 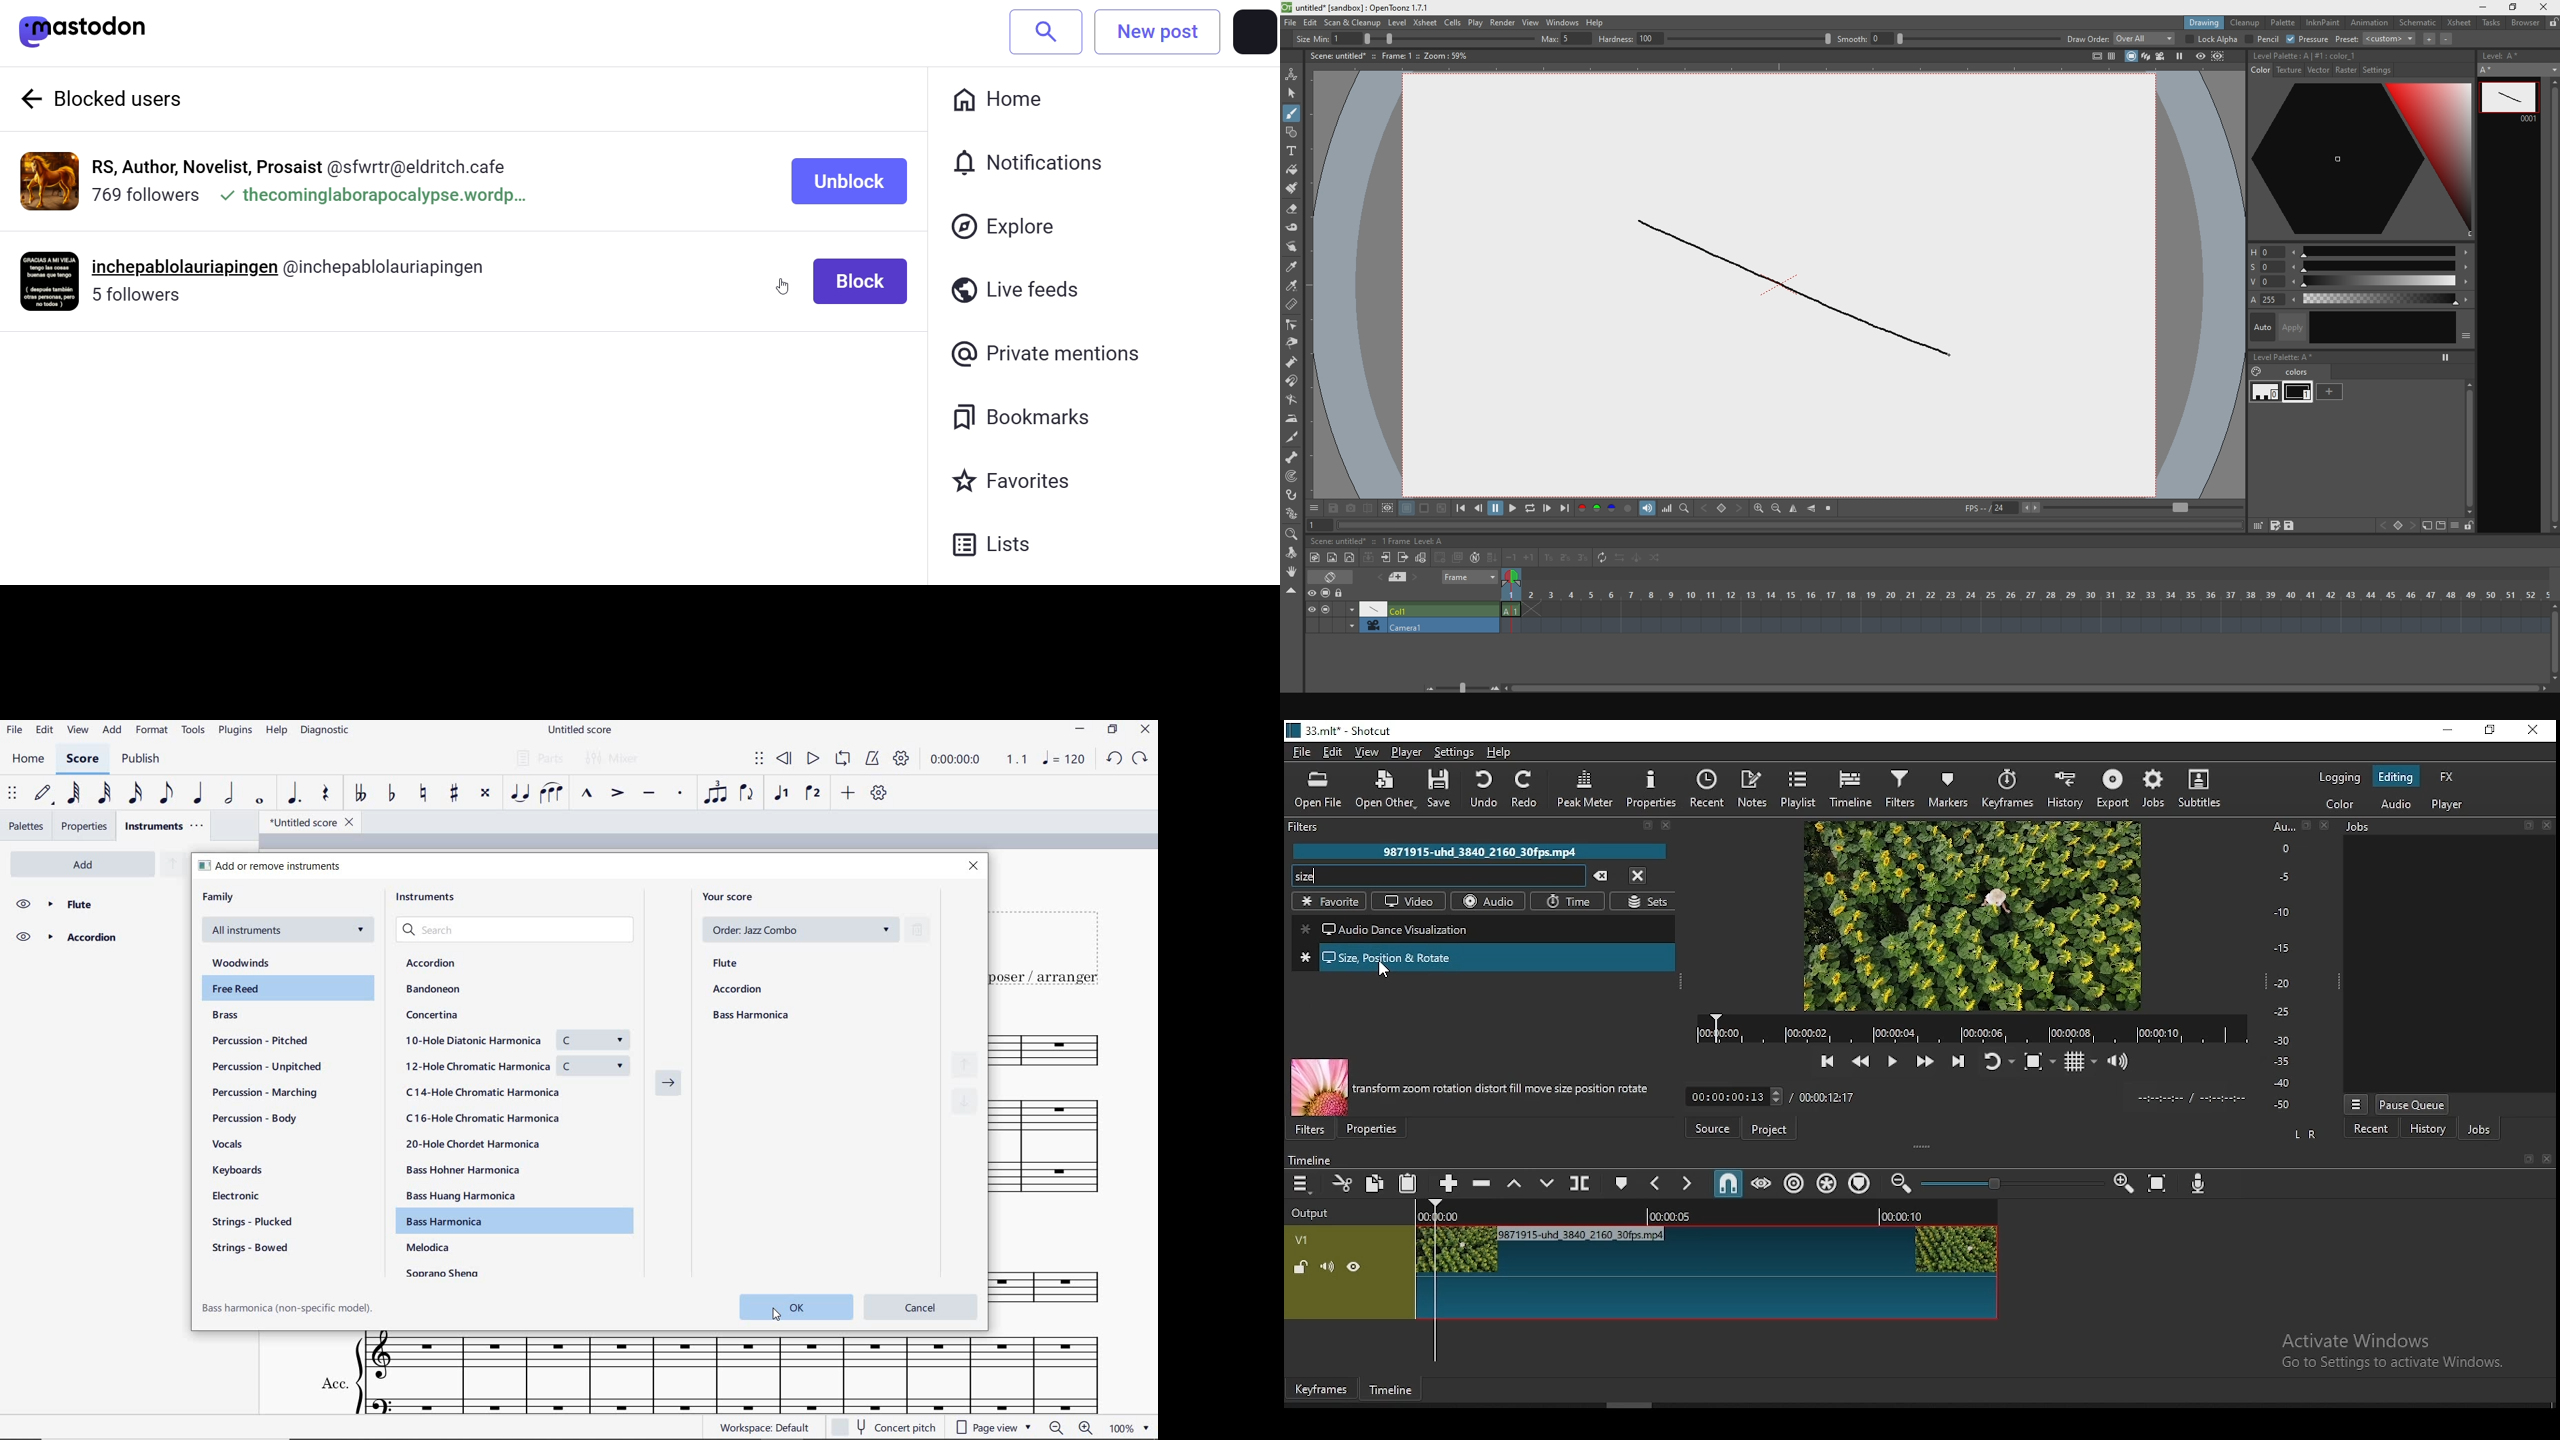 What do you see at coordinates (2154, 787) in the screenshot?
I see `jobs` at bounding box center [2154, 787].